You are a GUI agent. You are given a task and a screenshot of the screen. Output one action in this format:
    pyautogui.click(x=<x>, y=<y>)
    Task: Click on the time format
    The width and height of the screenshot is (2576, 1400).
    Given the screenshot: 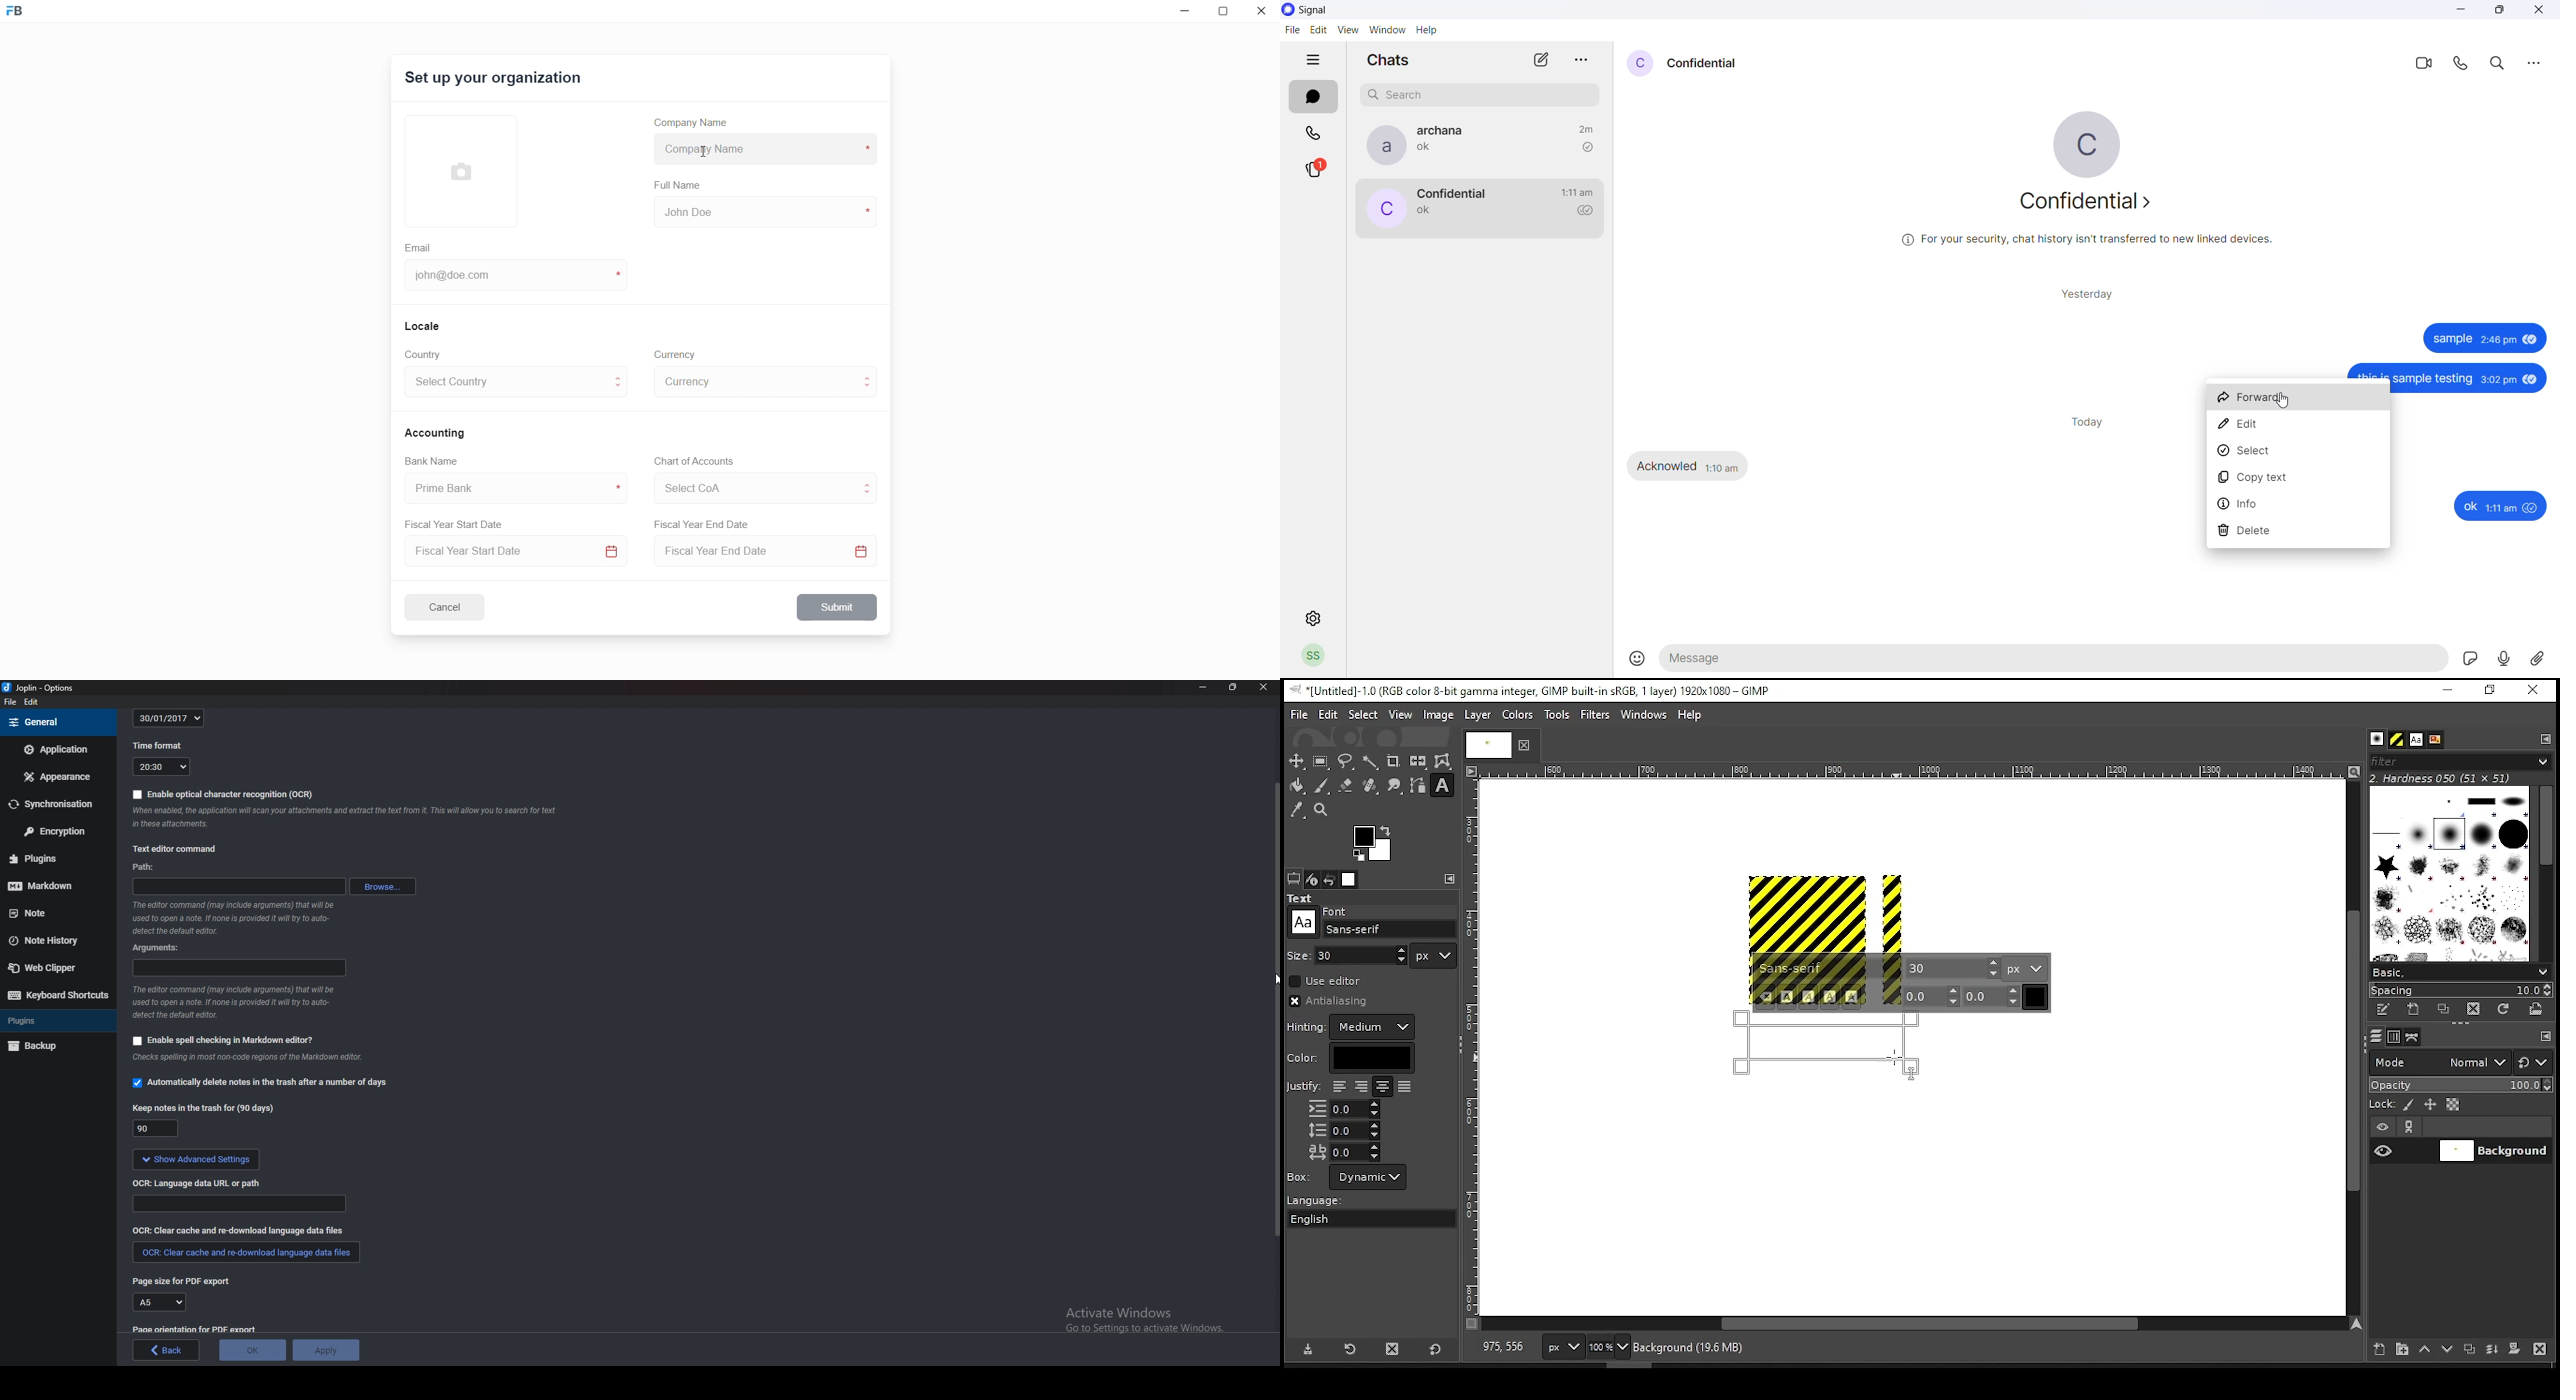 What is the action you would take?
    pyautogui.click(x=157, y=747)
    